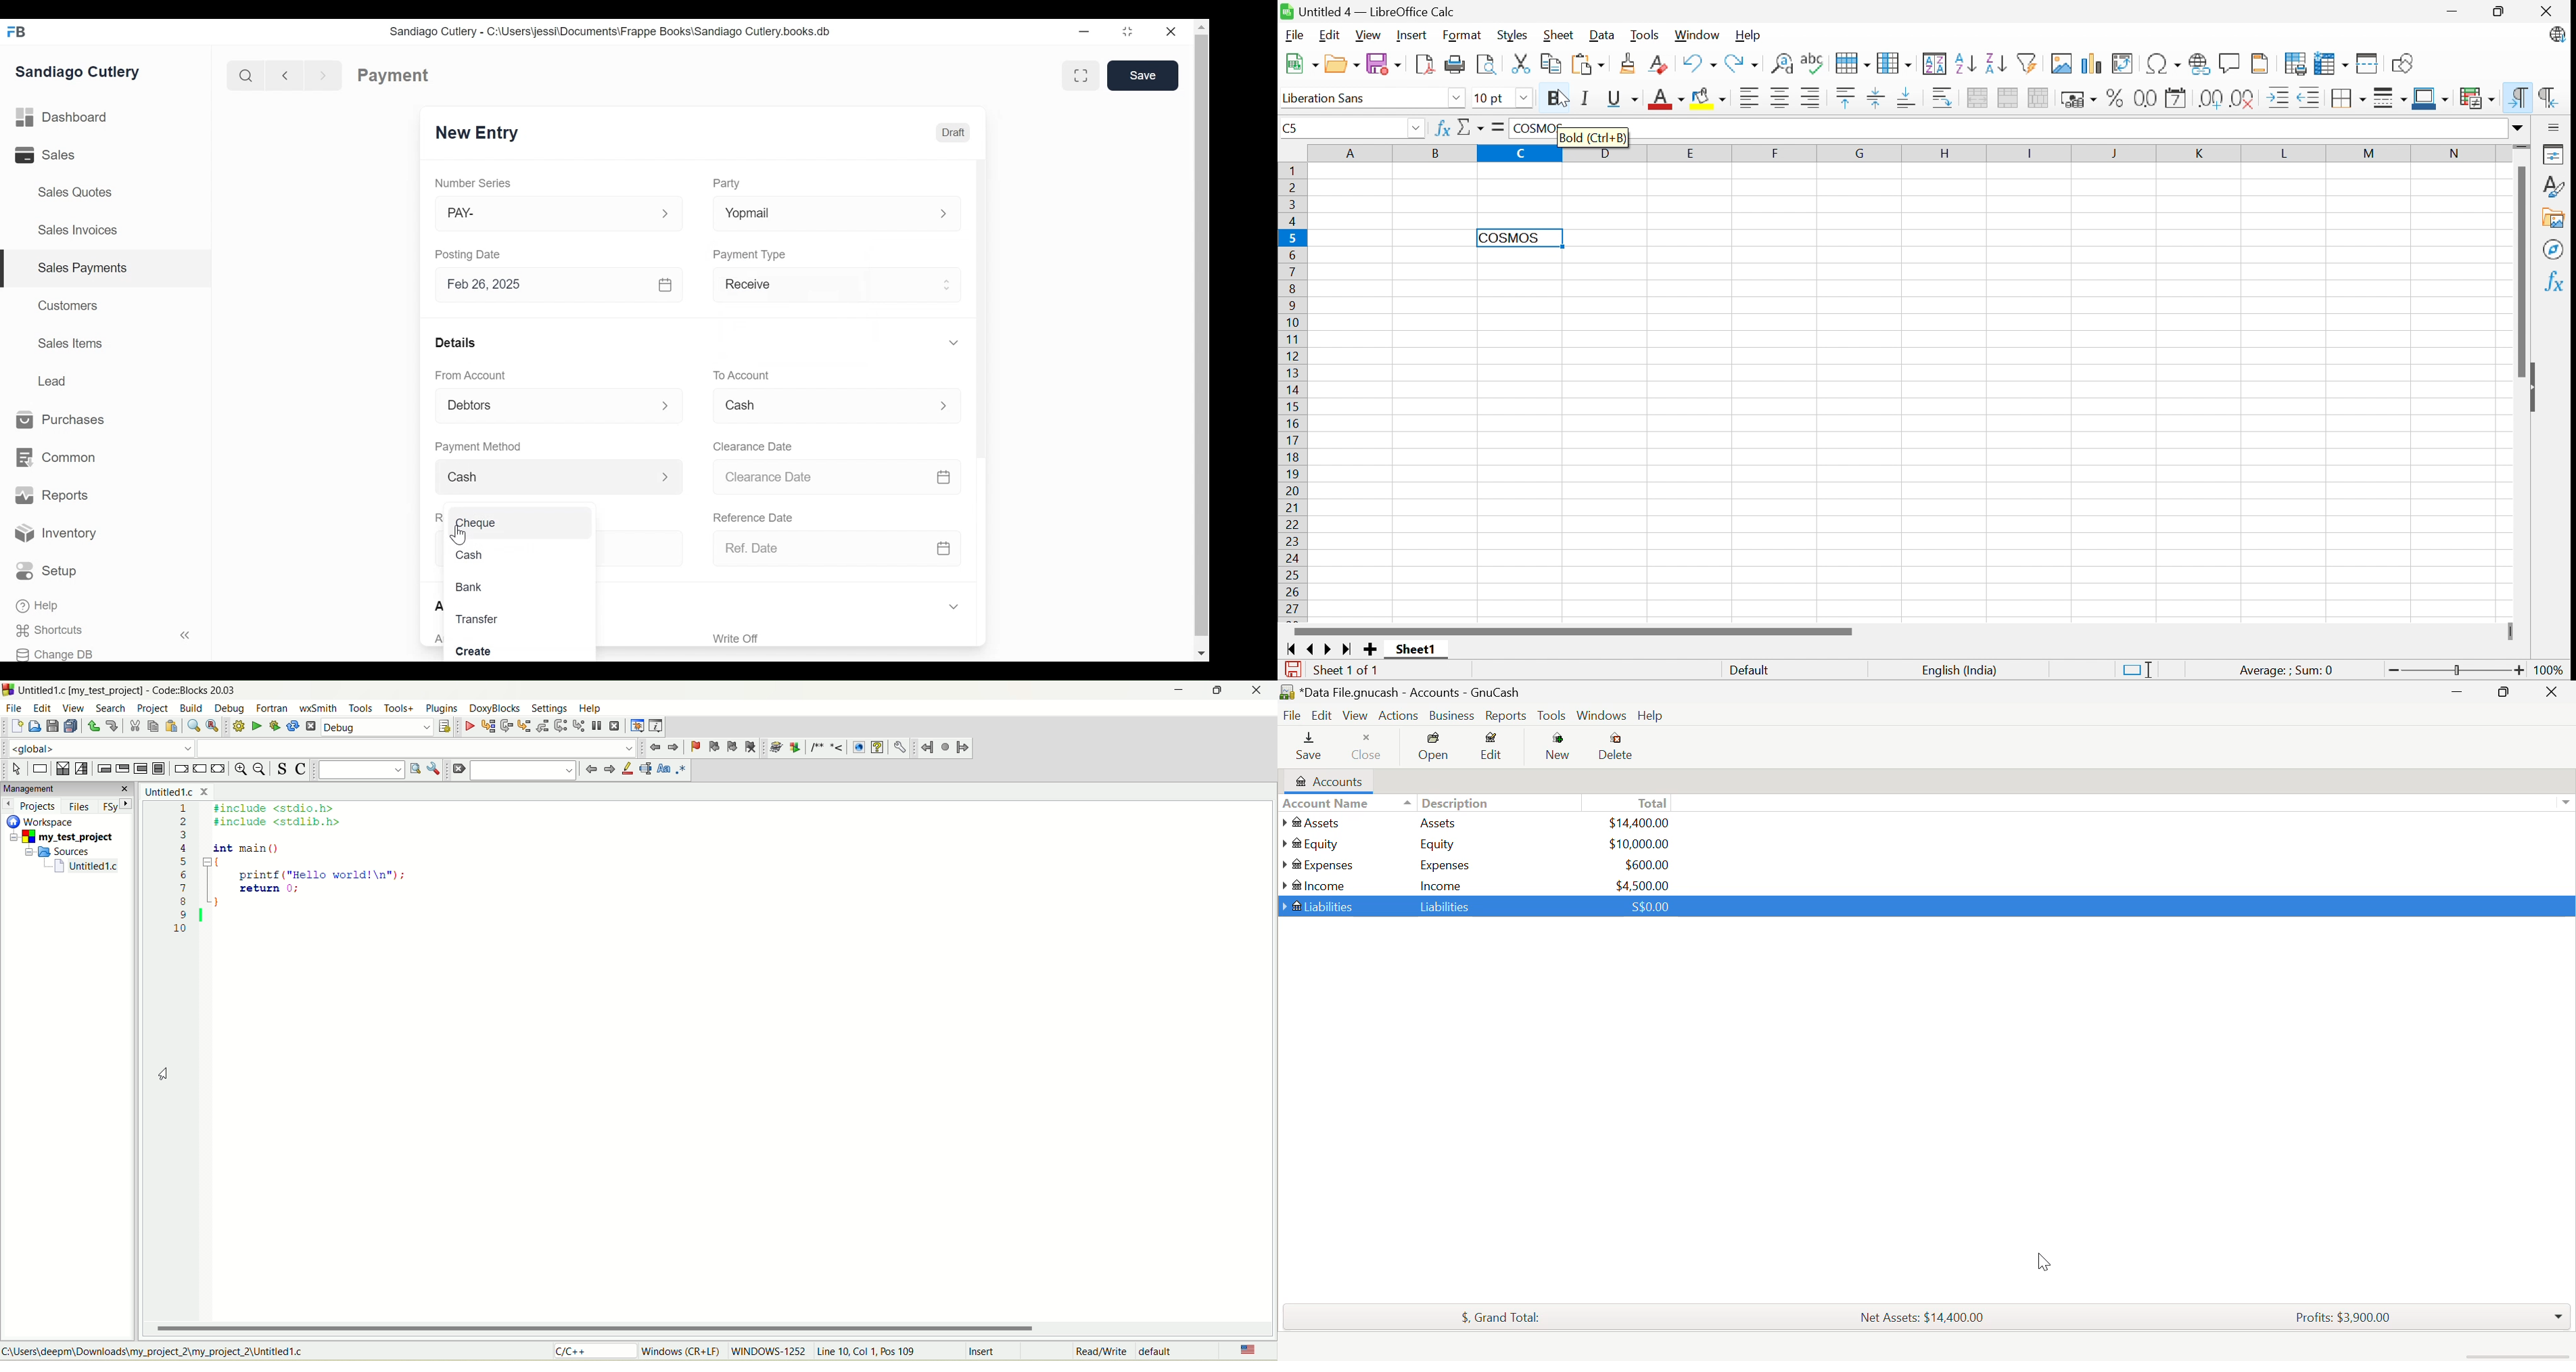 Image resolution: width=2576 pixels, height=1372 pixels. I want to click on save everything, so click(71, 727).